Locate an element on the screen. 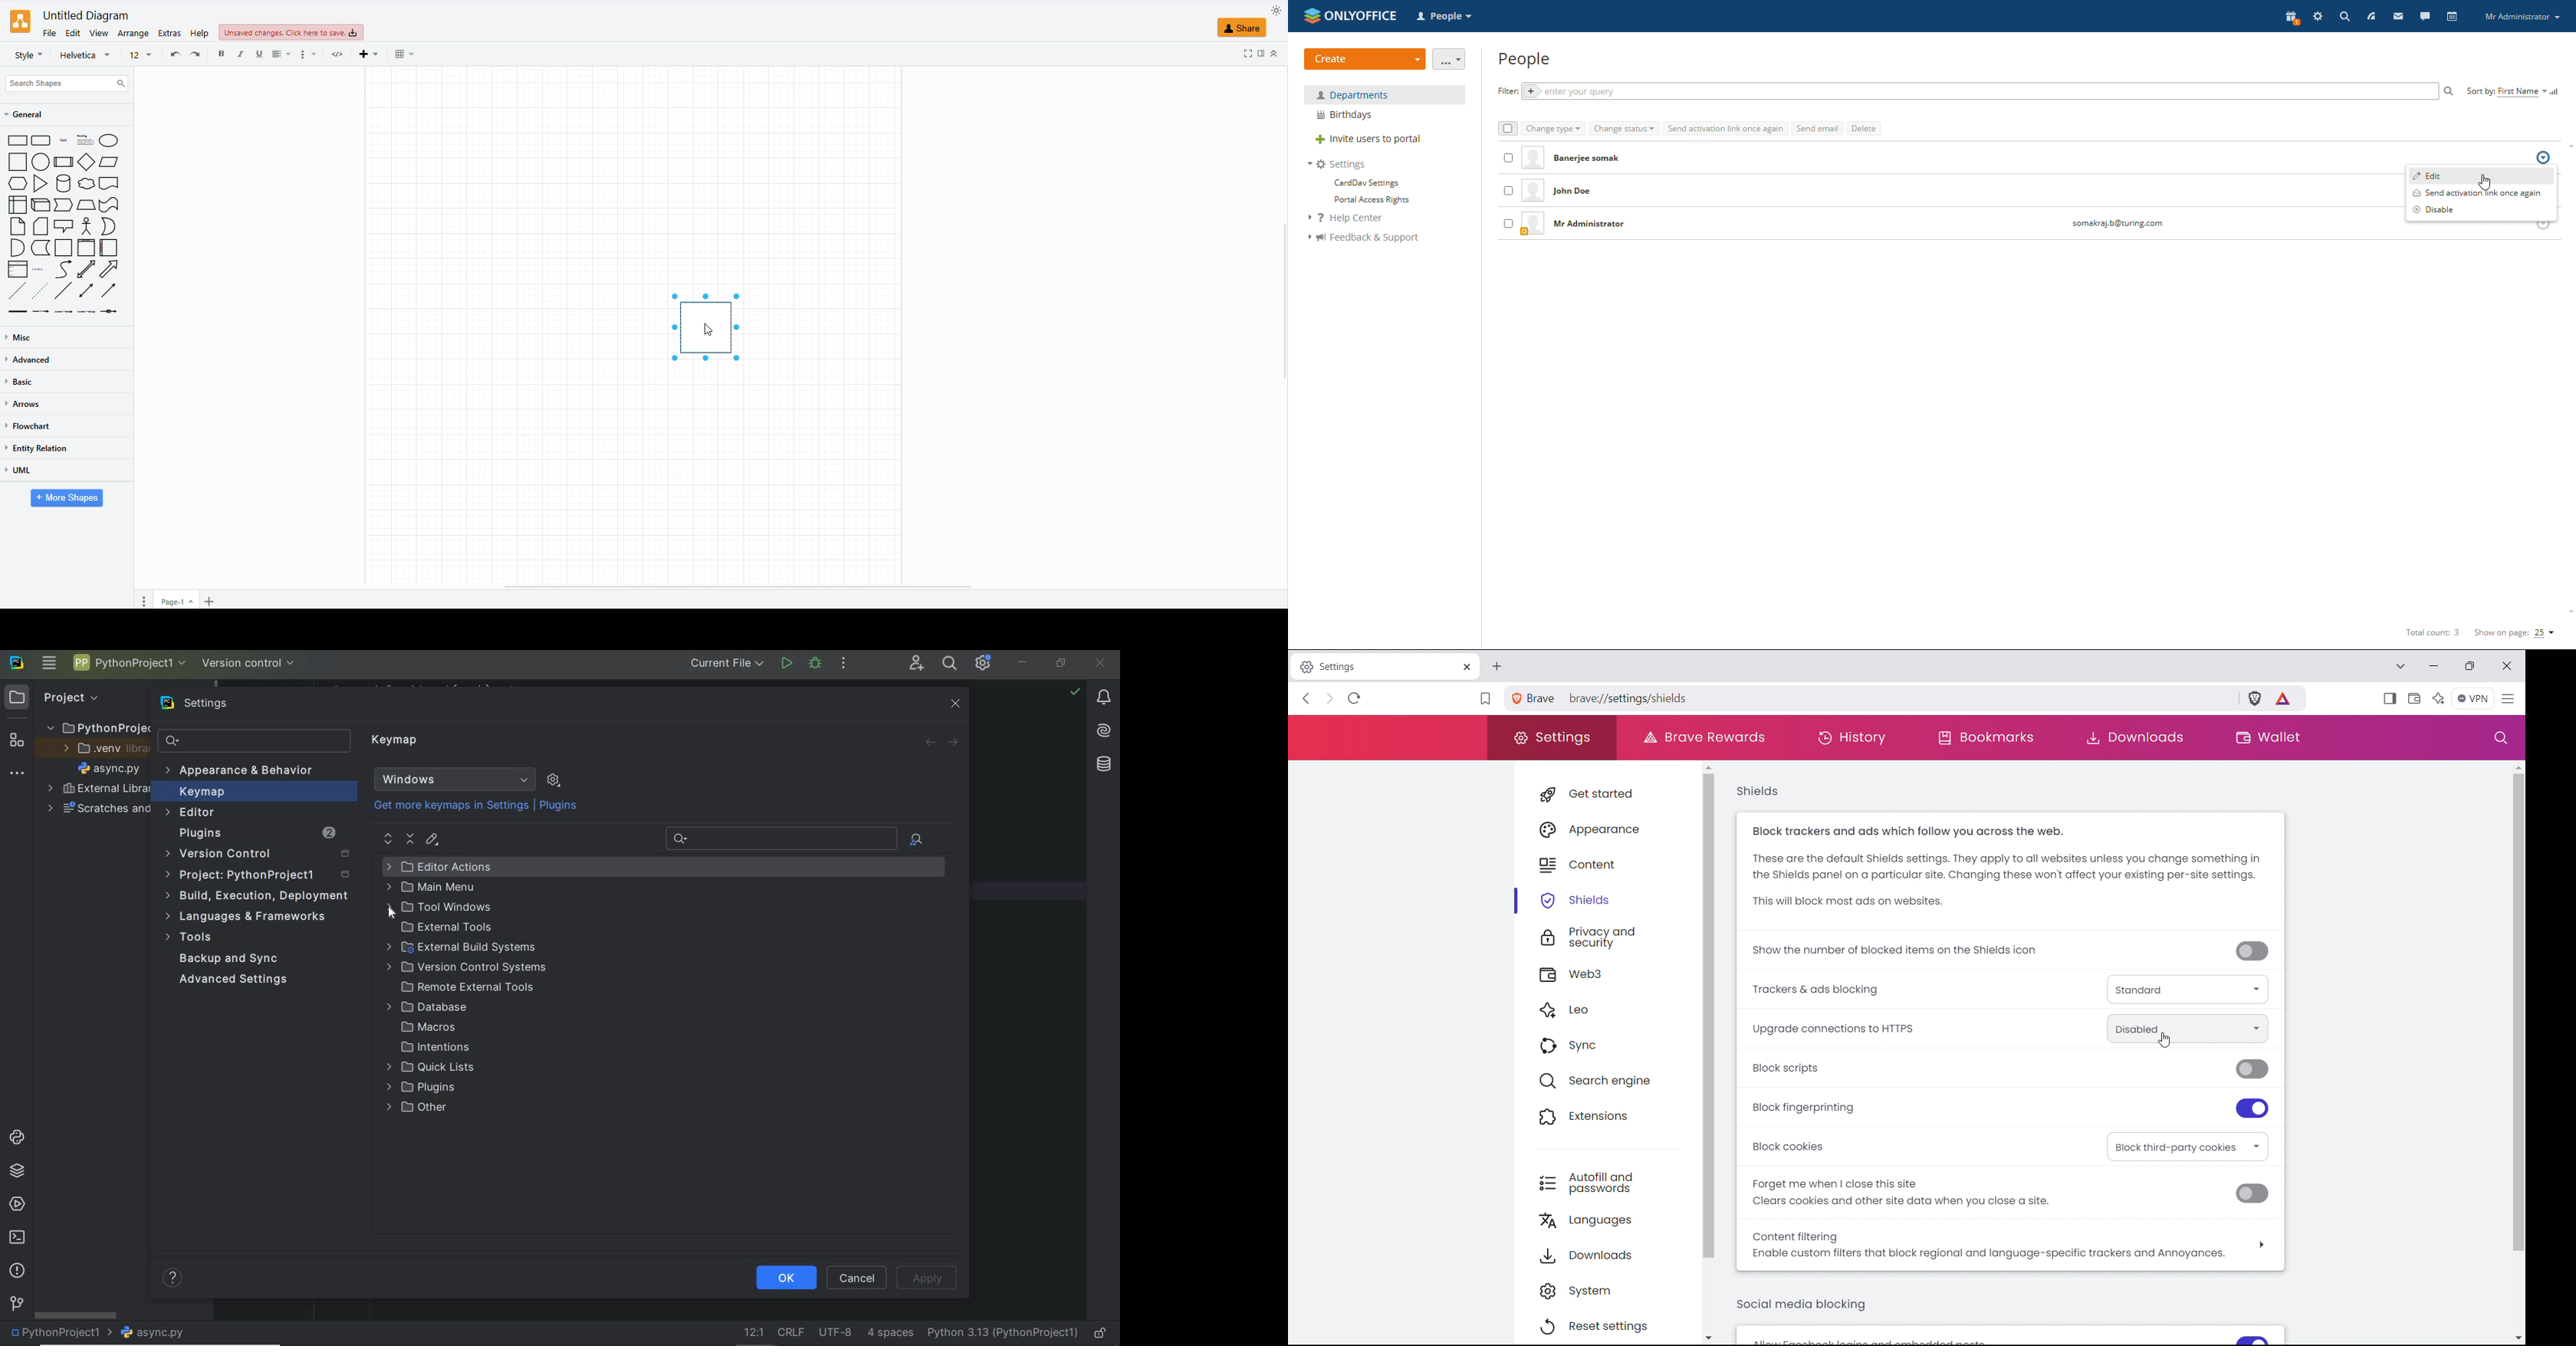 The image size is (2576, 1372). select application is located at coordinates (1446, 17).